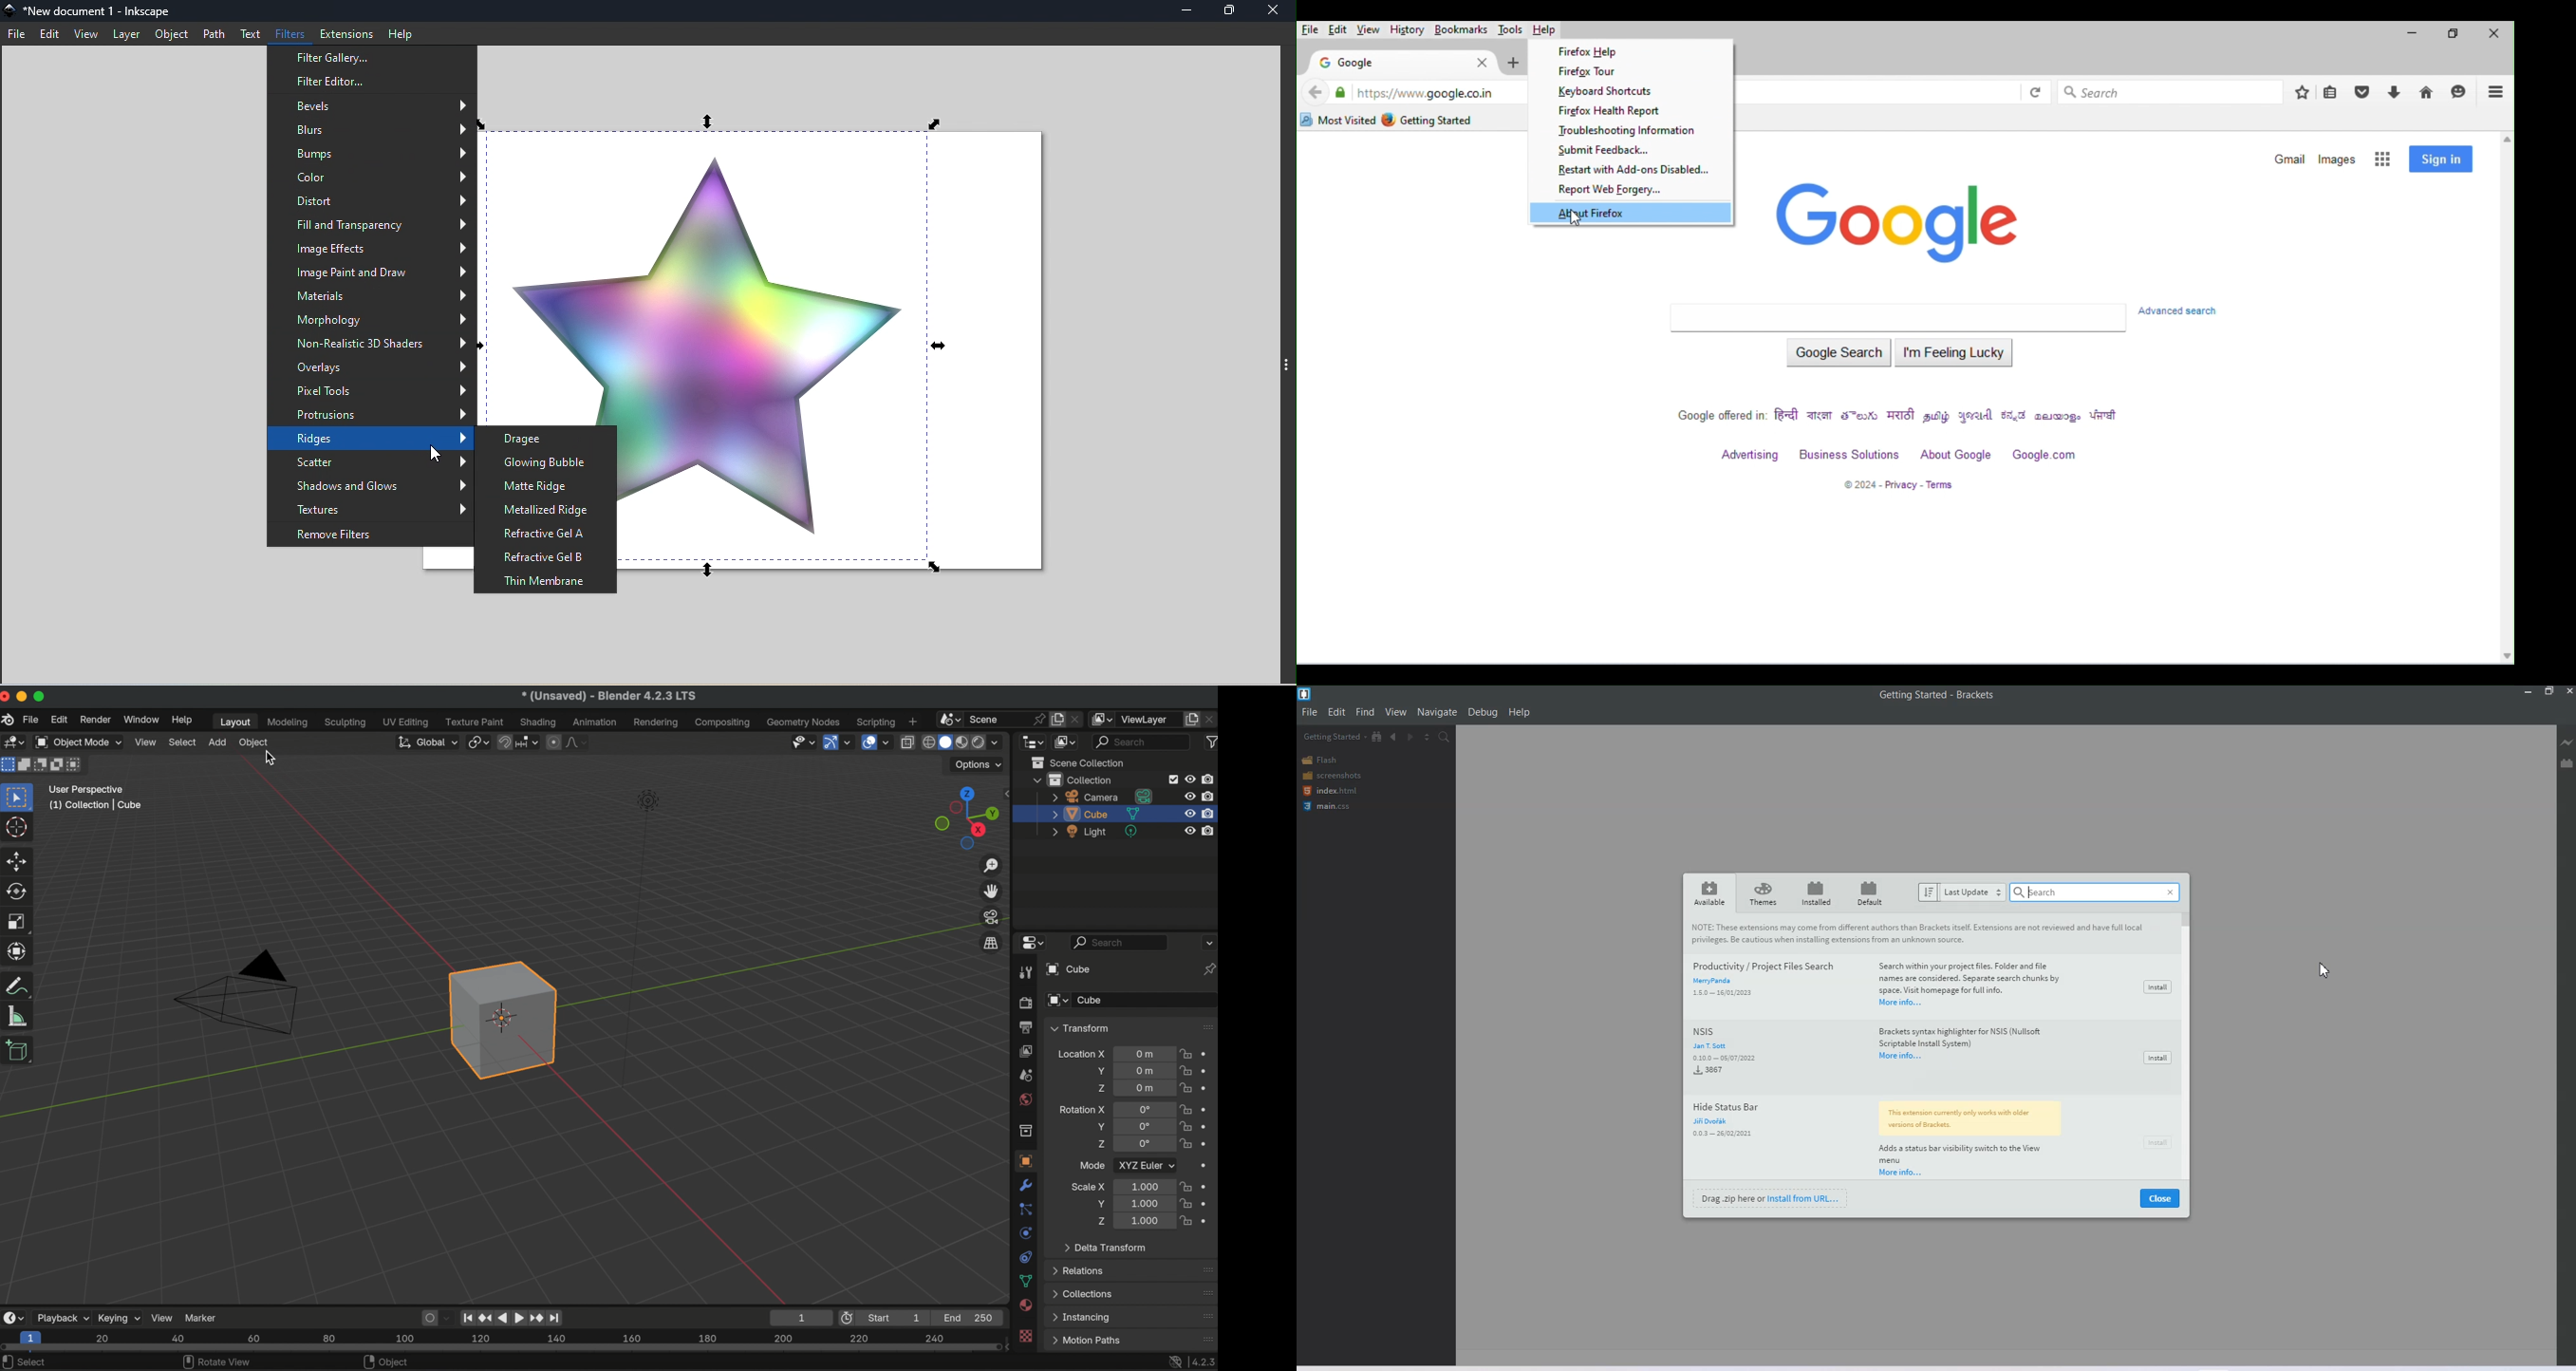 The height and width of the screenshot is (1372, 2576). What do you see at coordinates (372, 57) in the screenshot?
I see `Filter Gallery` at bounding box center [372, 57].